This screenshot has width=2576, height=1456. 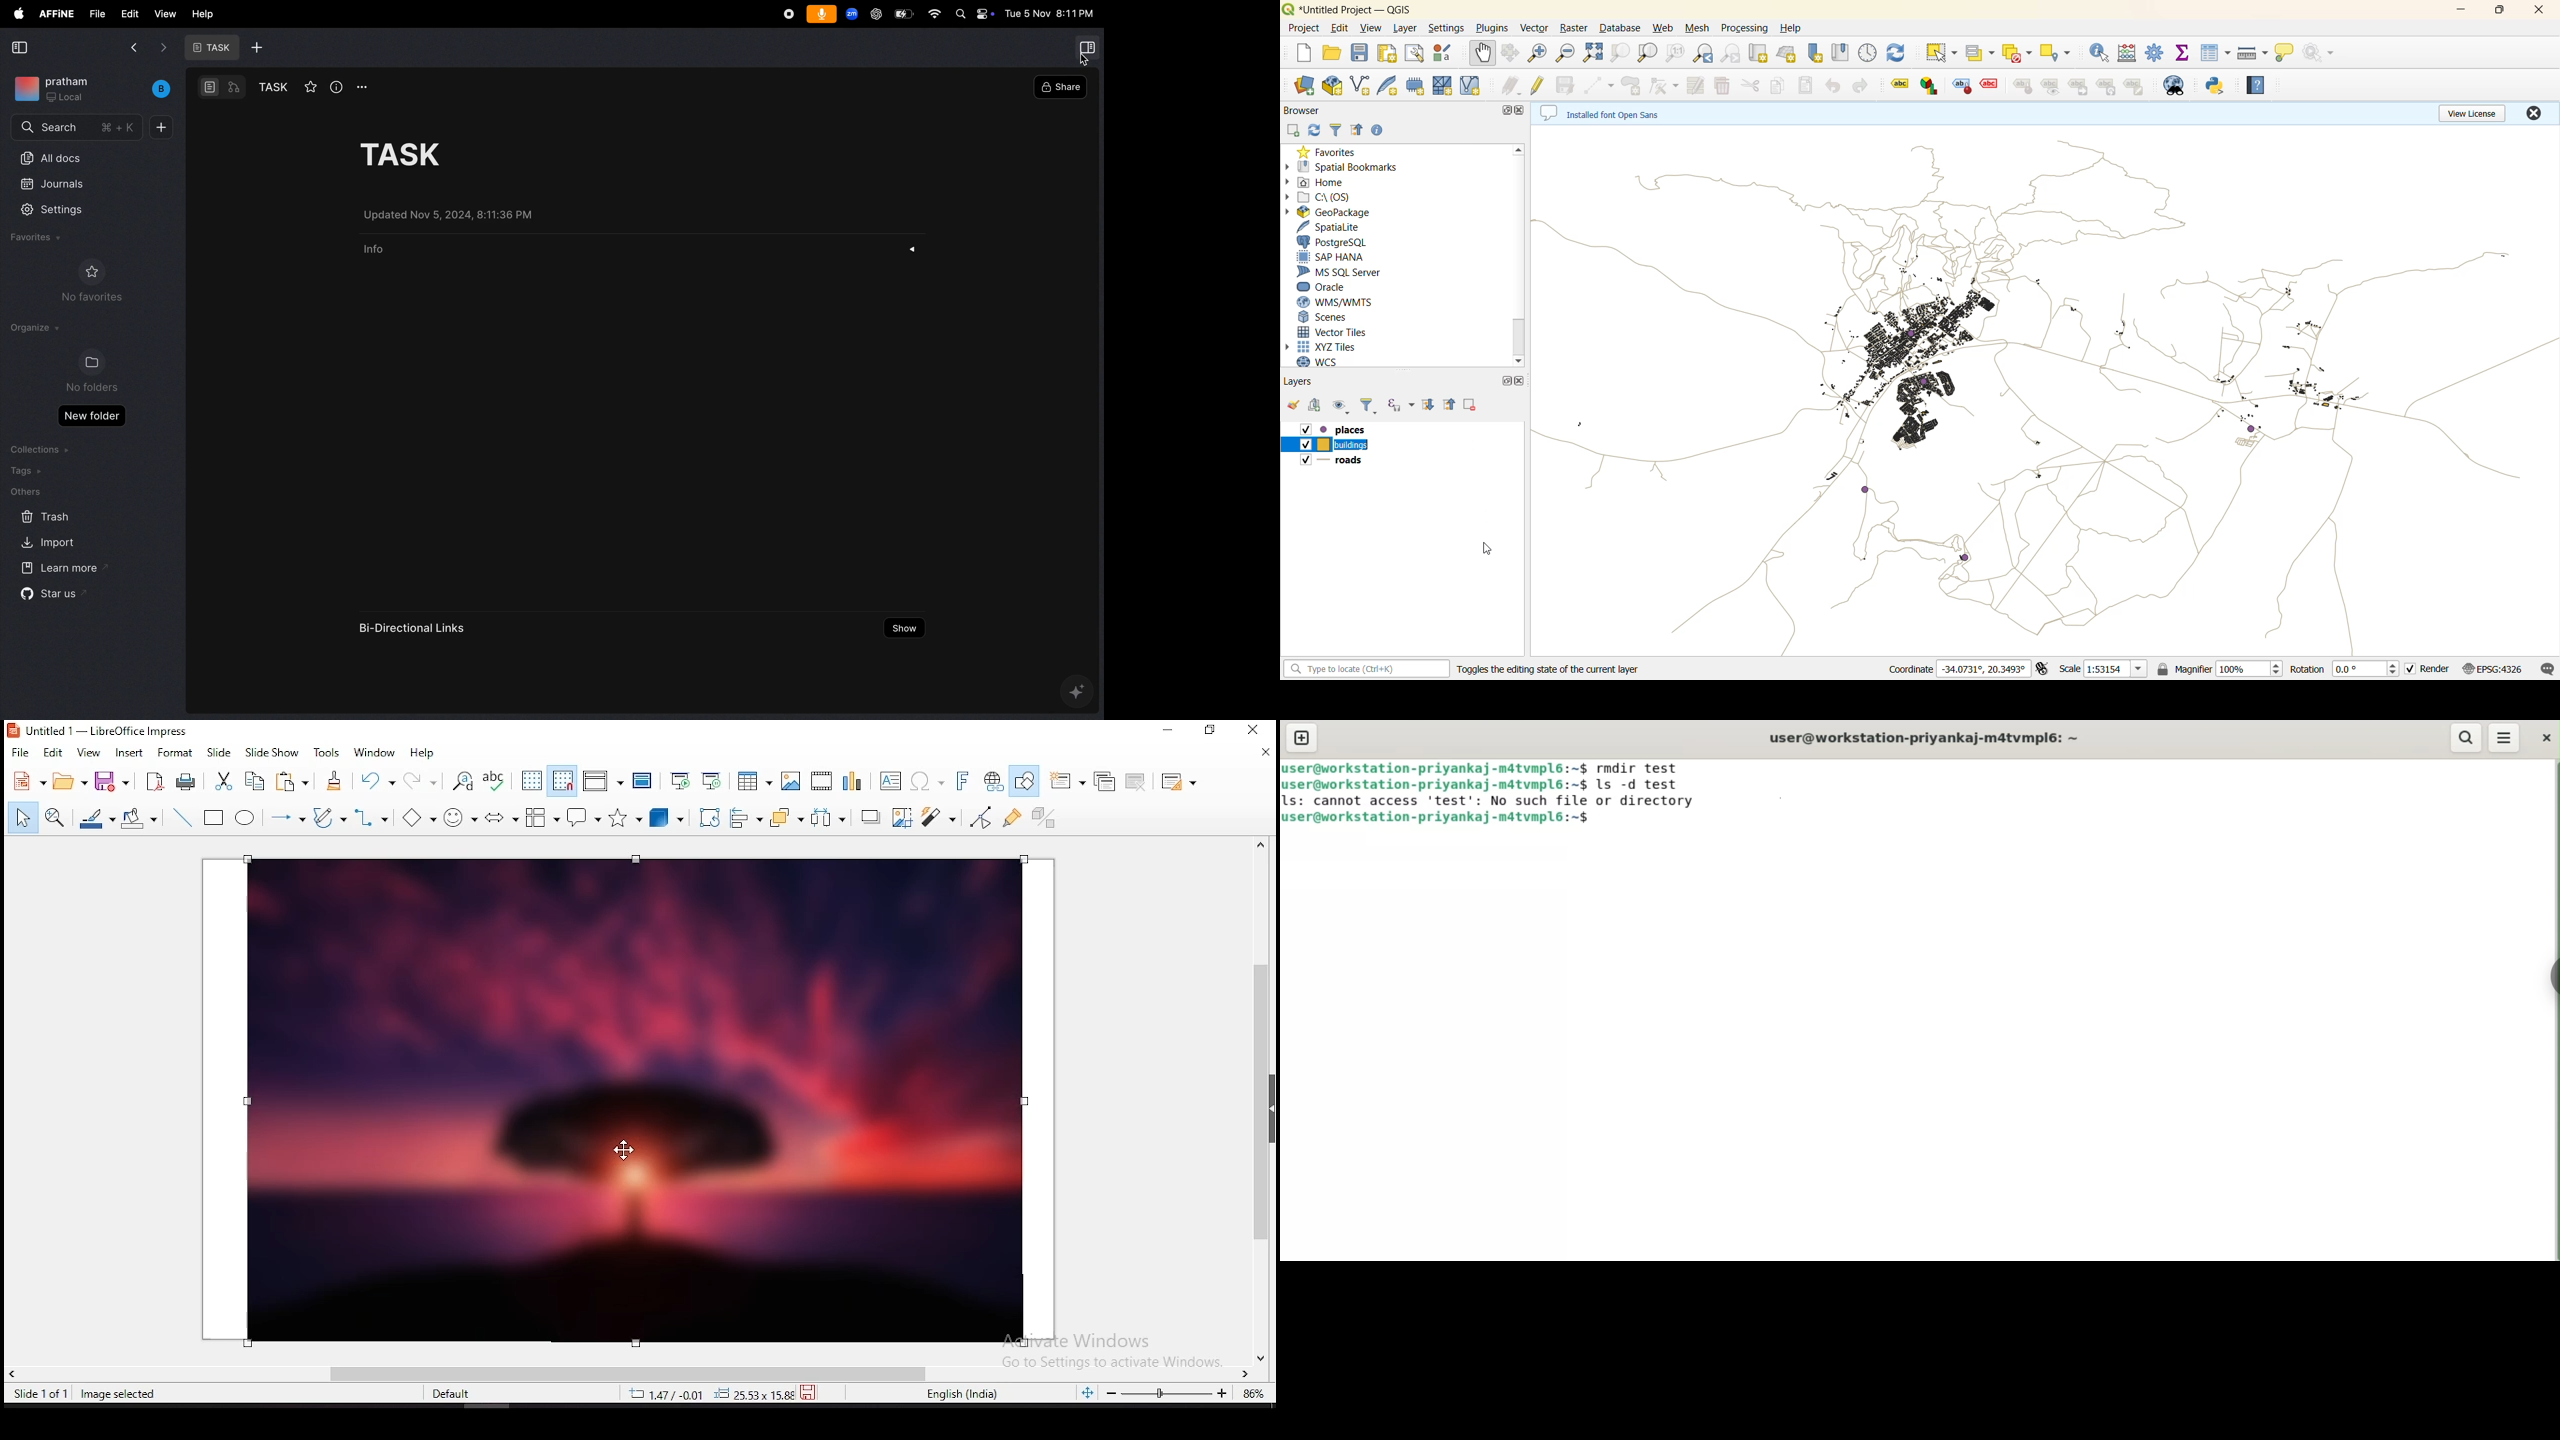 I want to click on close, so click(x=2538, y=11).